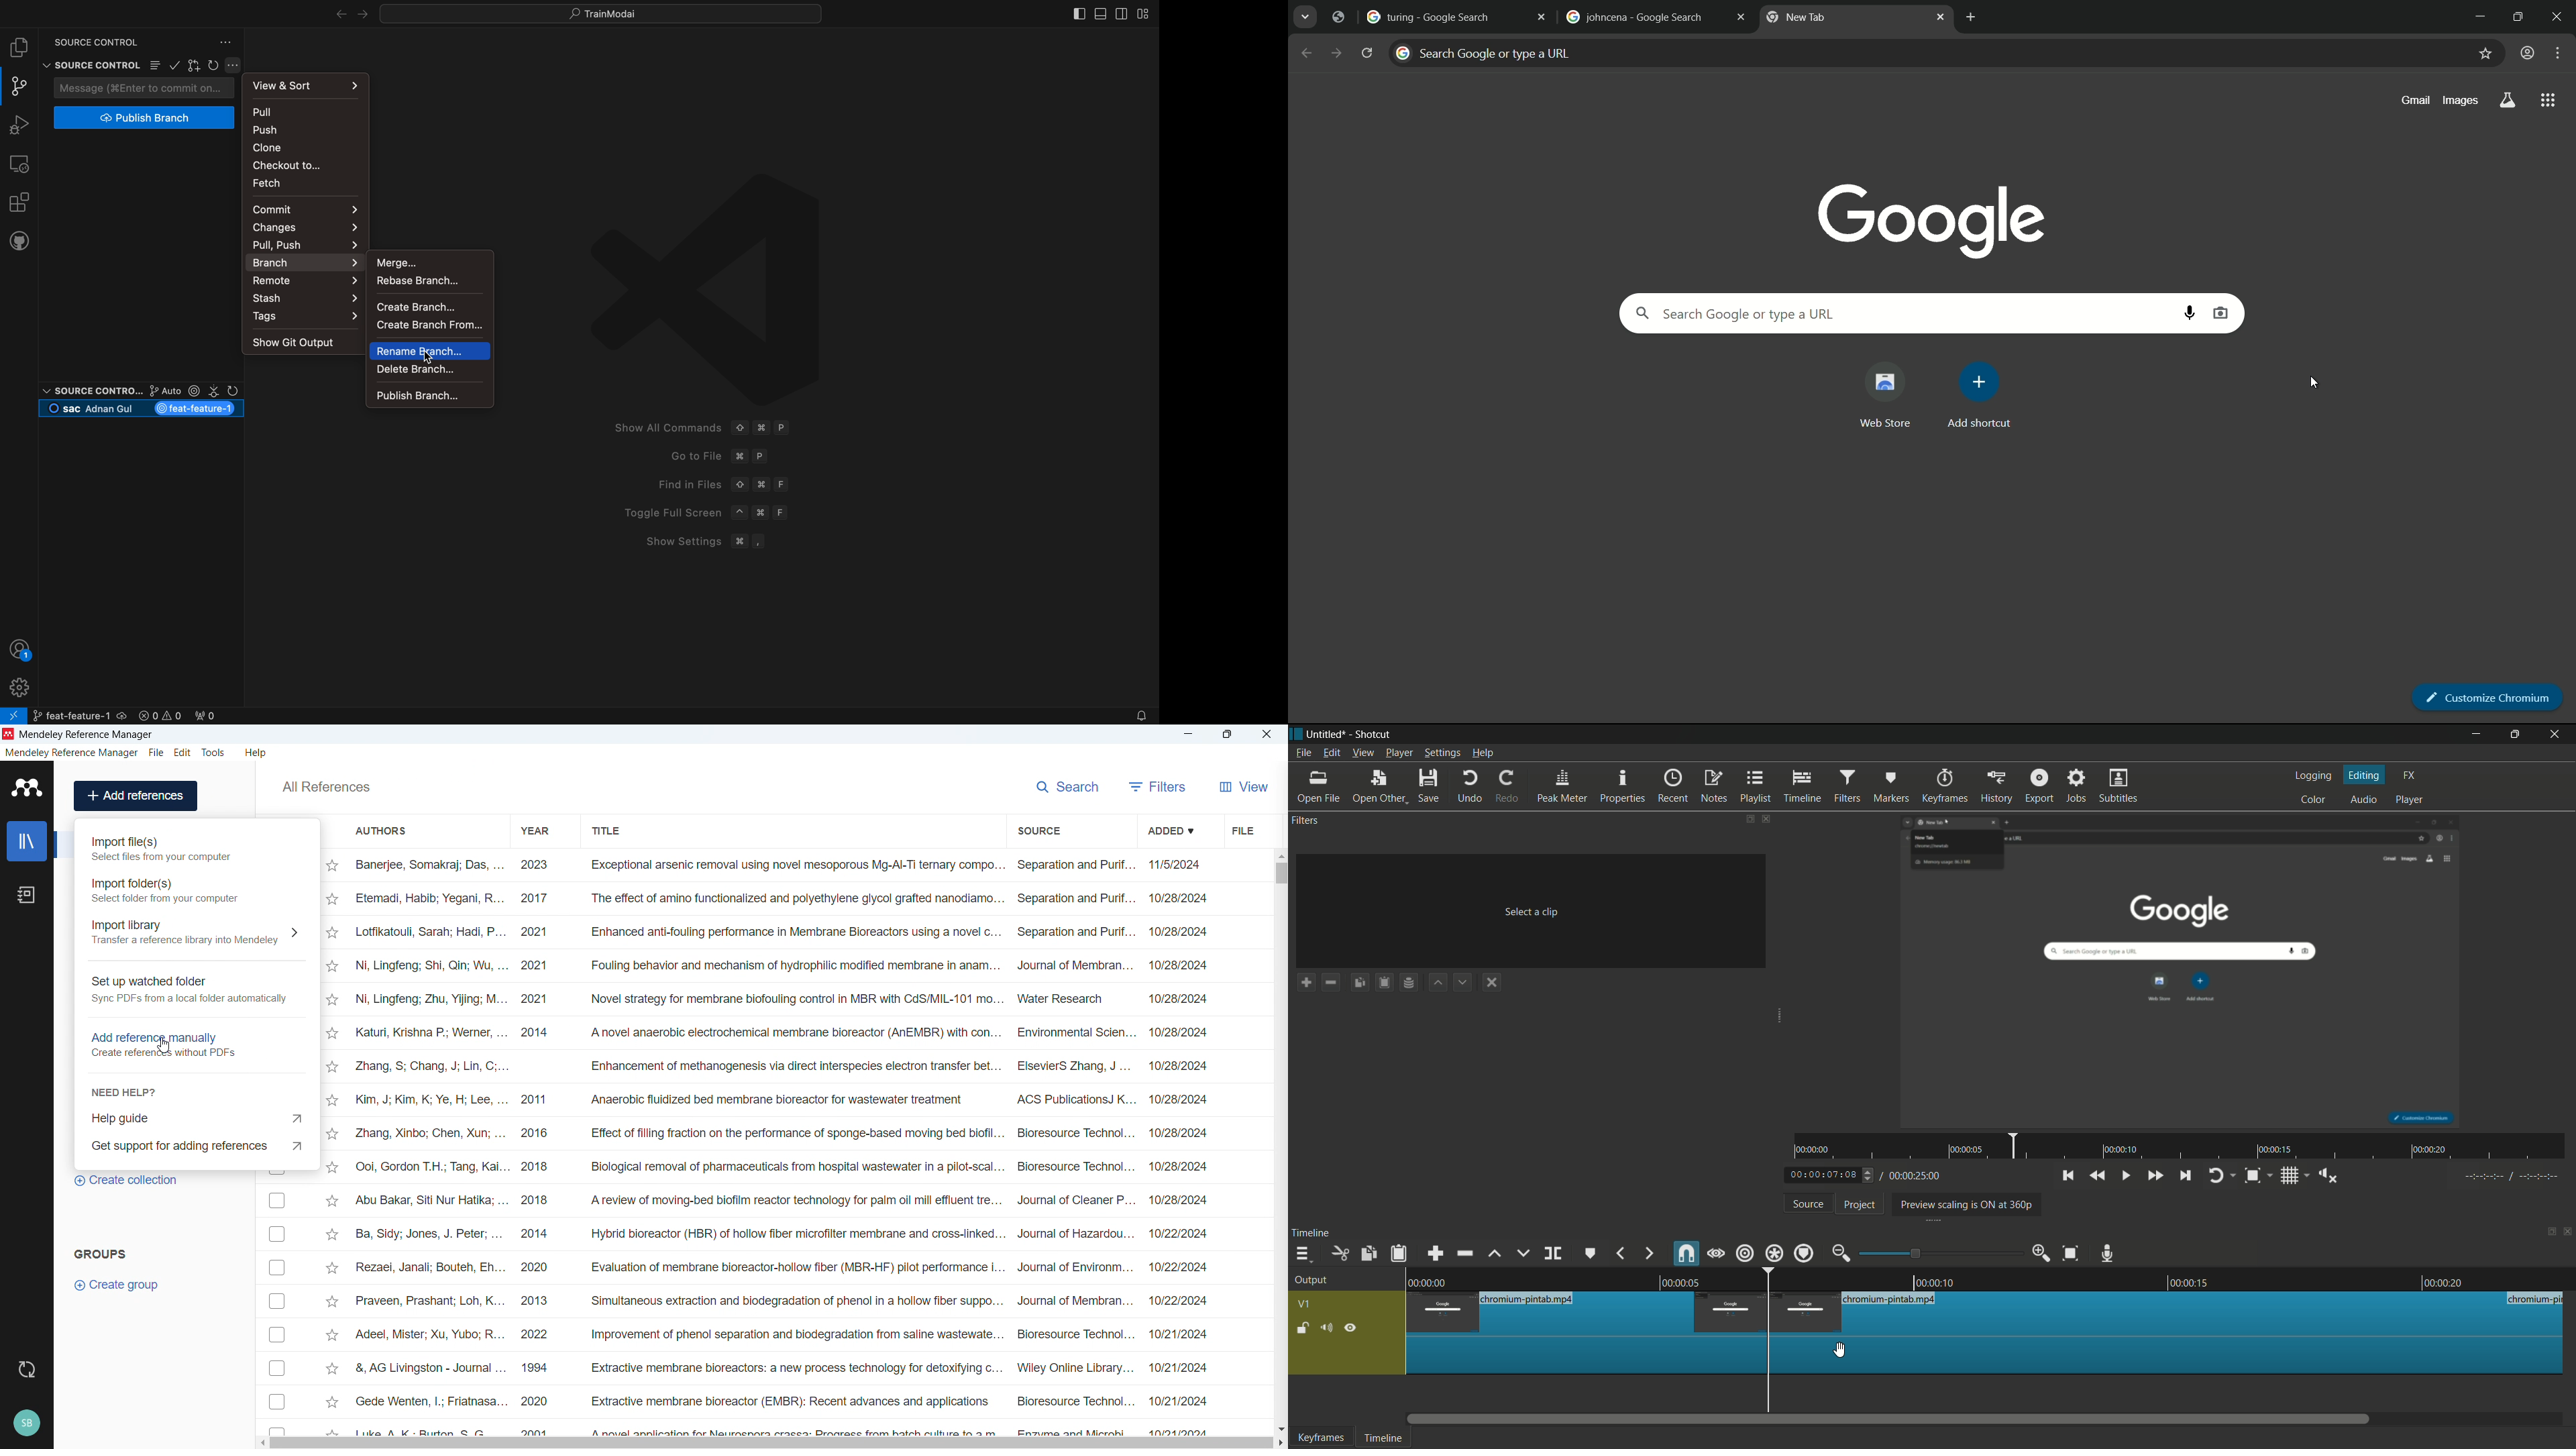  What do you see at coordinates (1937, 18) in the screenshot?
I see `close` at bounding box center [1937, 18].